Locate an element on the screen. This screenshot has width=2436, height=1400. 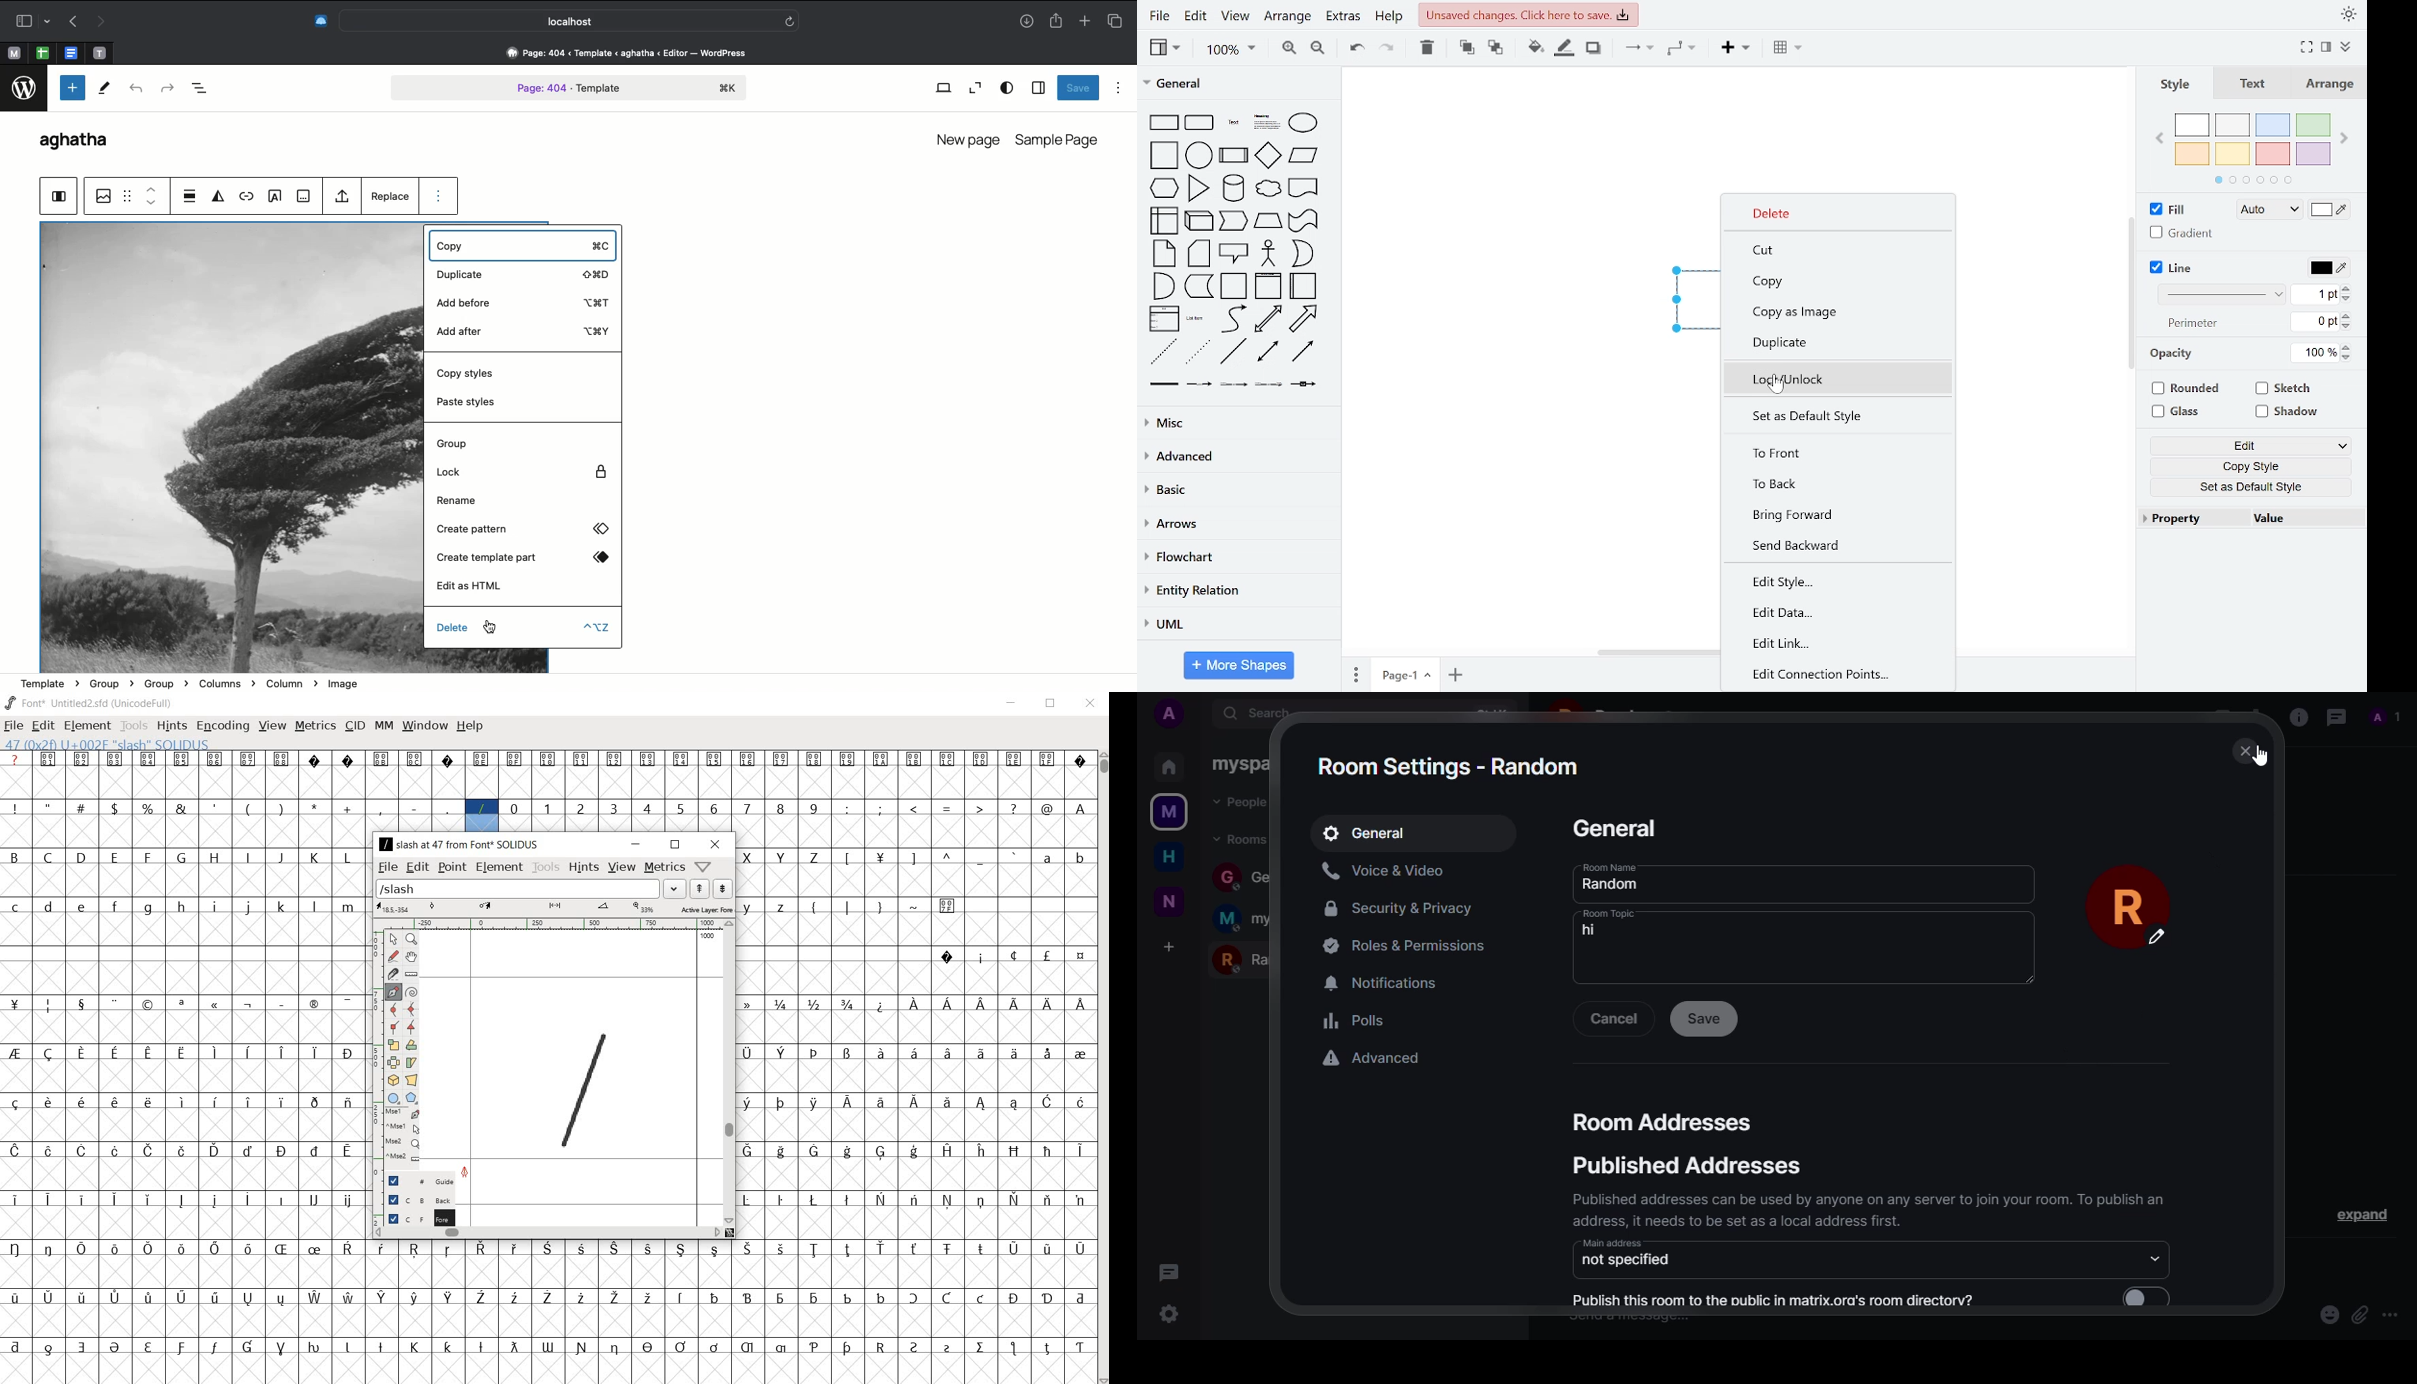
Options is located at coordinates (1119, 88).